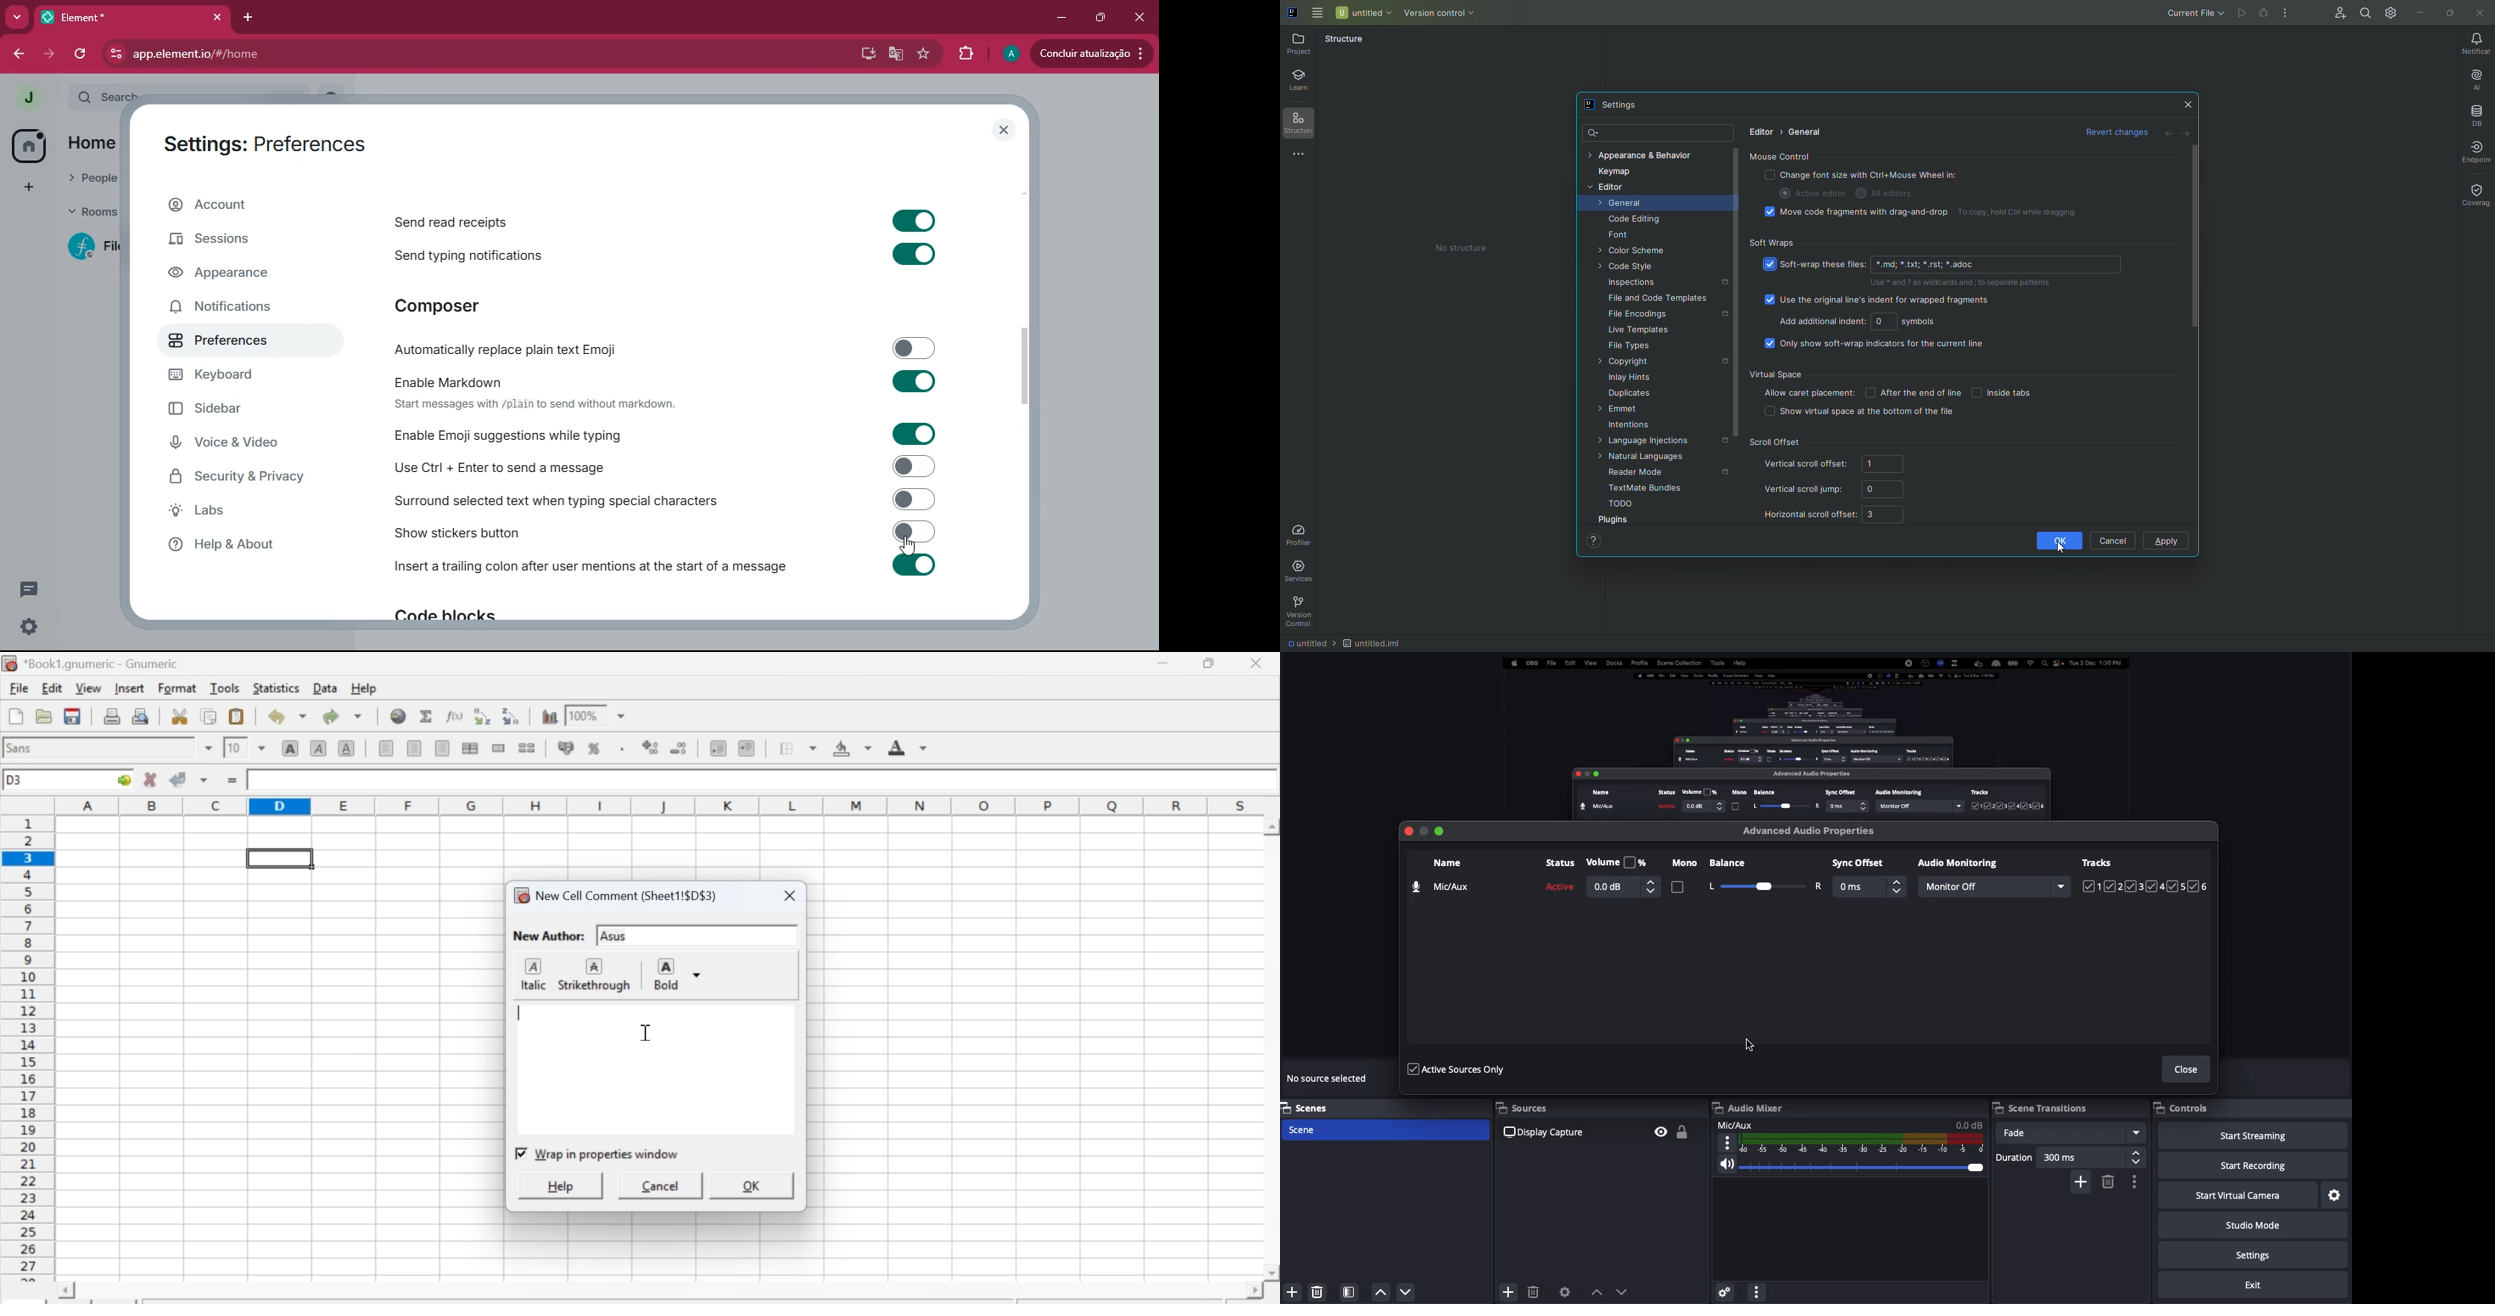 Image resolution: width=2520 pixels, height=1316 pixels. What do you see at coordinates (21, 54) in the screenshot?
I see `back` at bounding box center [21, 54].